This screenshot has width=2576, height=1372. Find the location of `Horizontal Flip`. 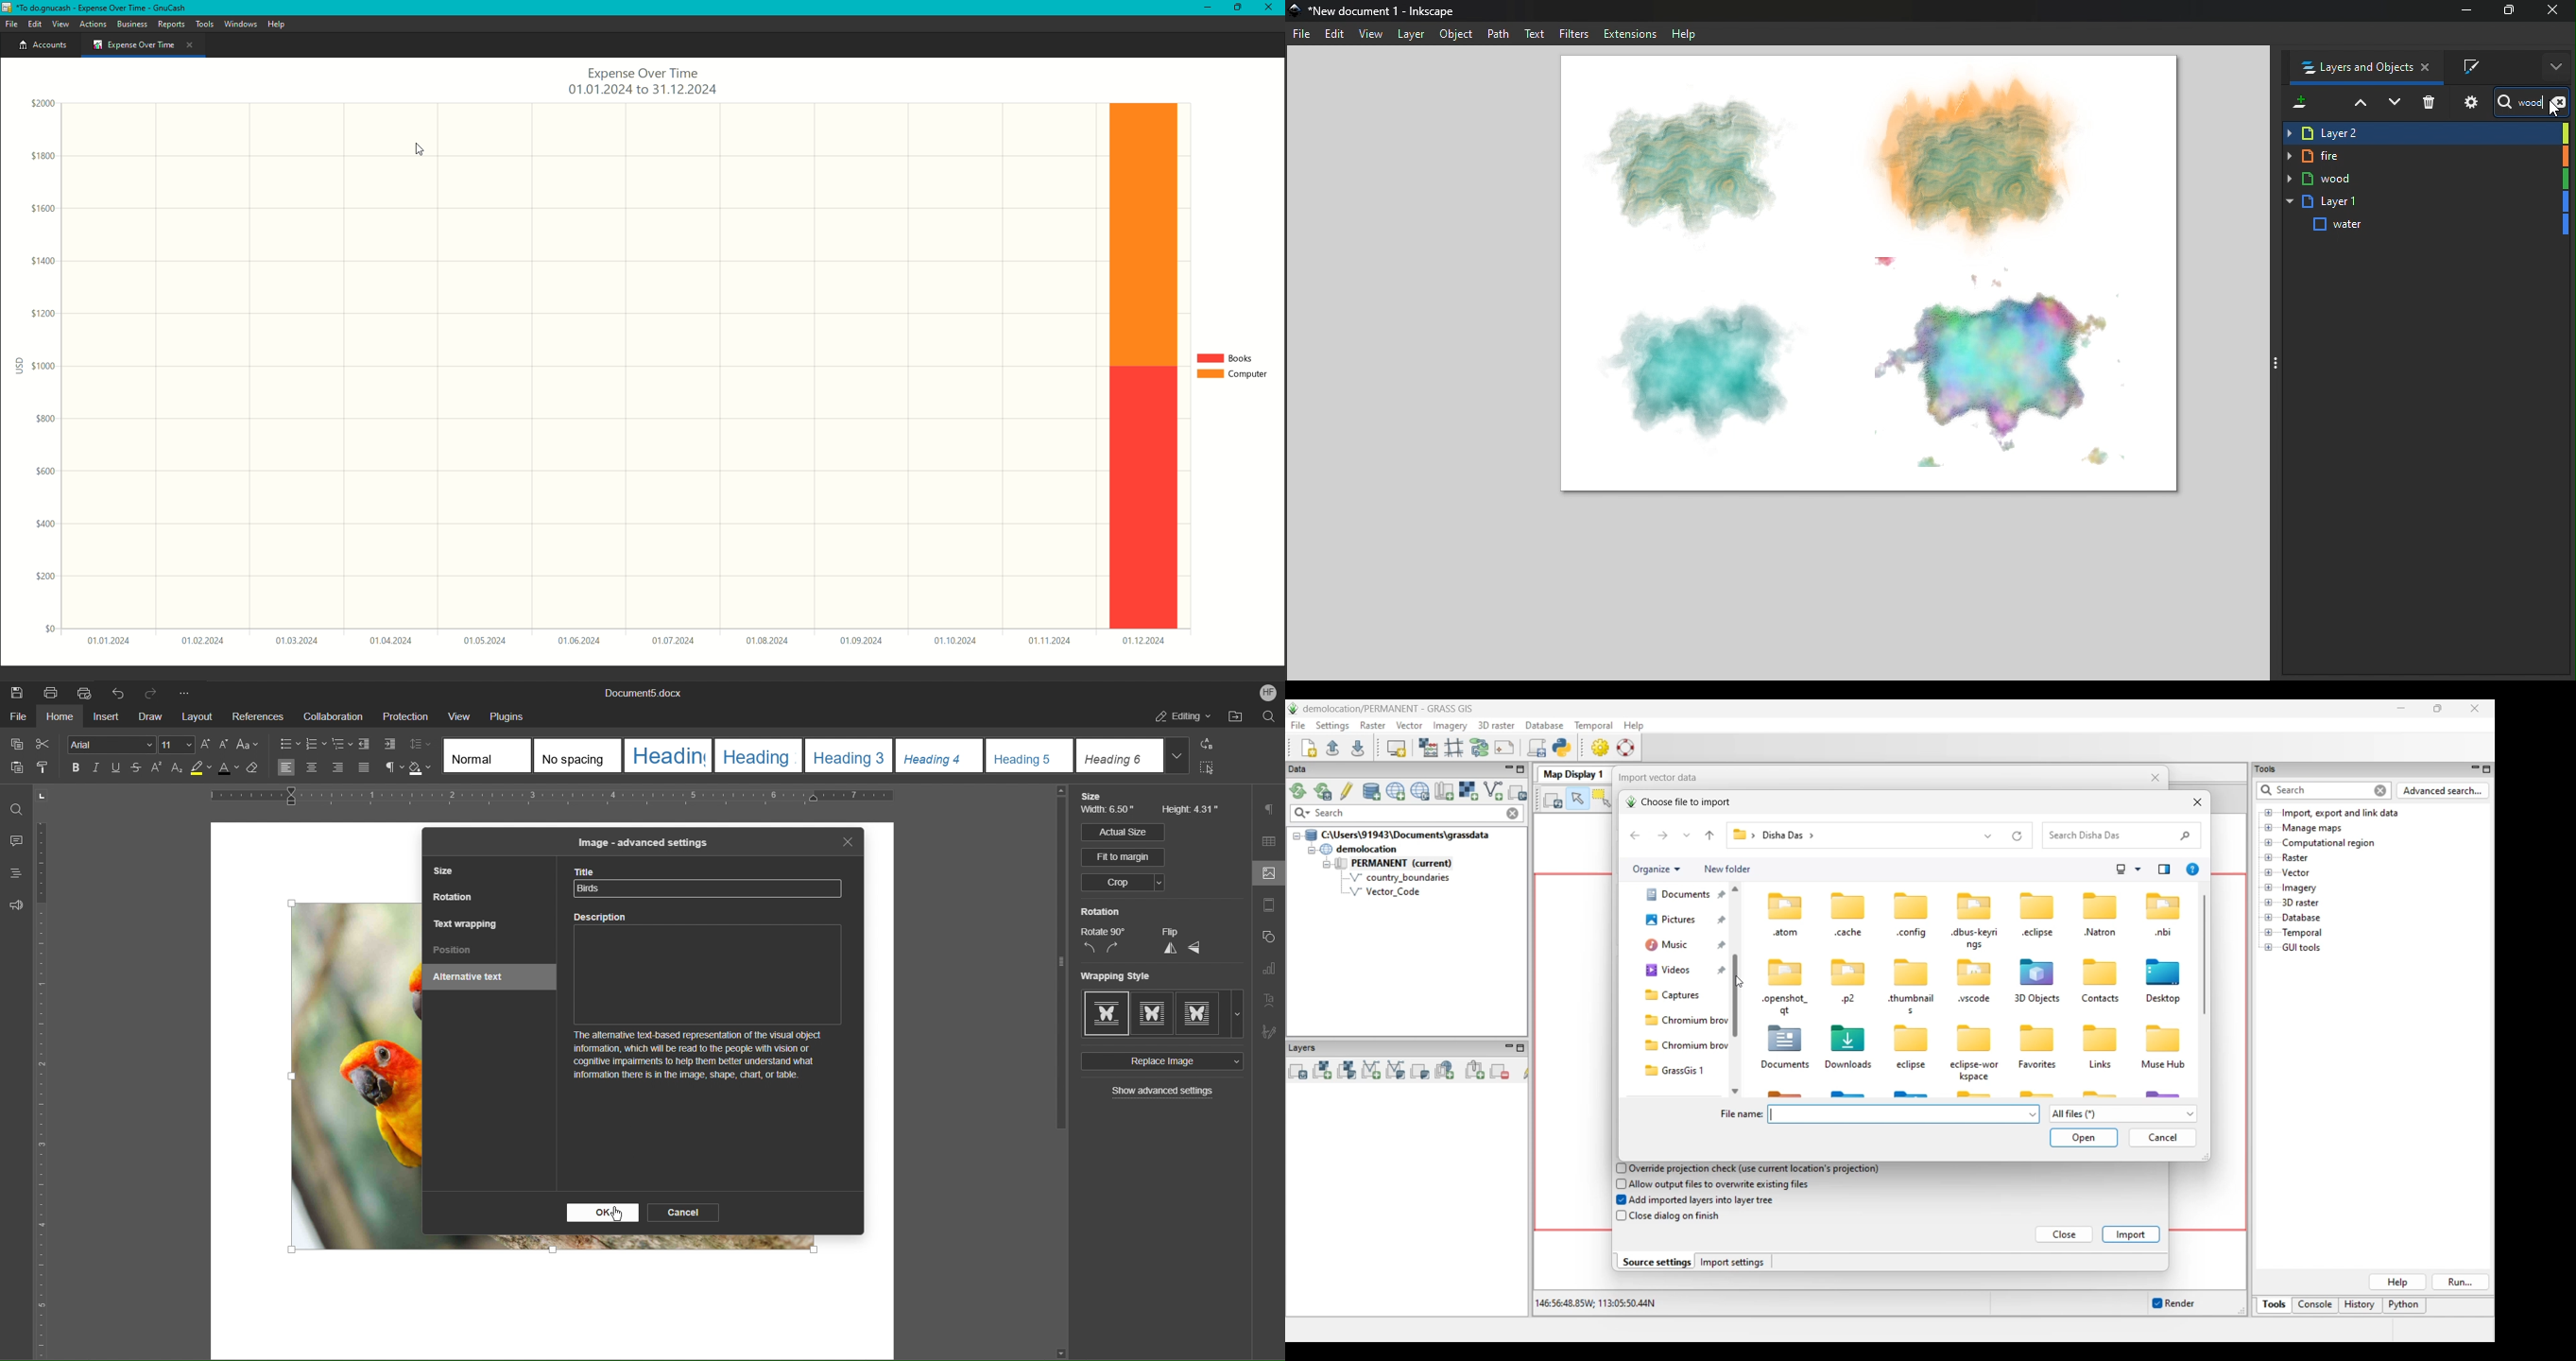

Horizontal Flip is located at coordinates (1196, 948).